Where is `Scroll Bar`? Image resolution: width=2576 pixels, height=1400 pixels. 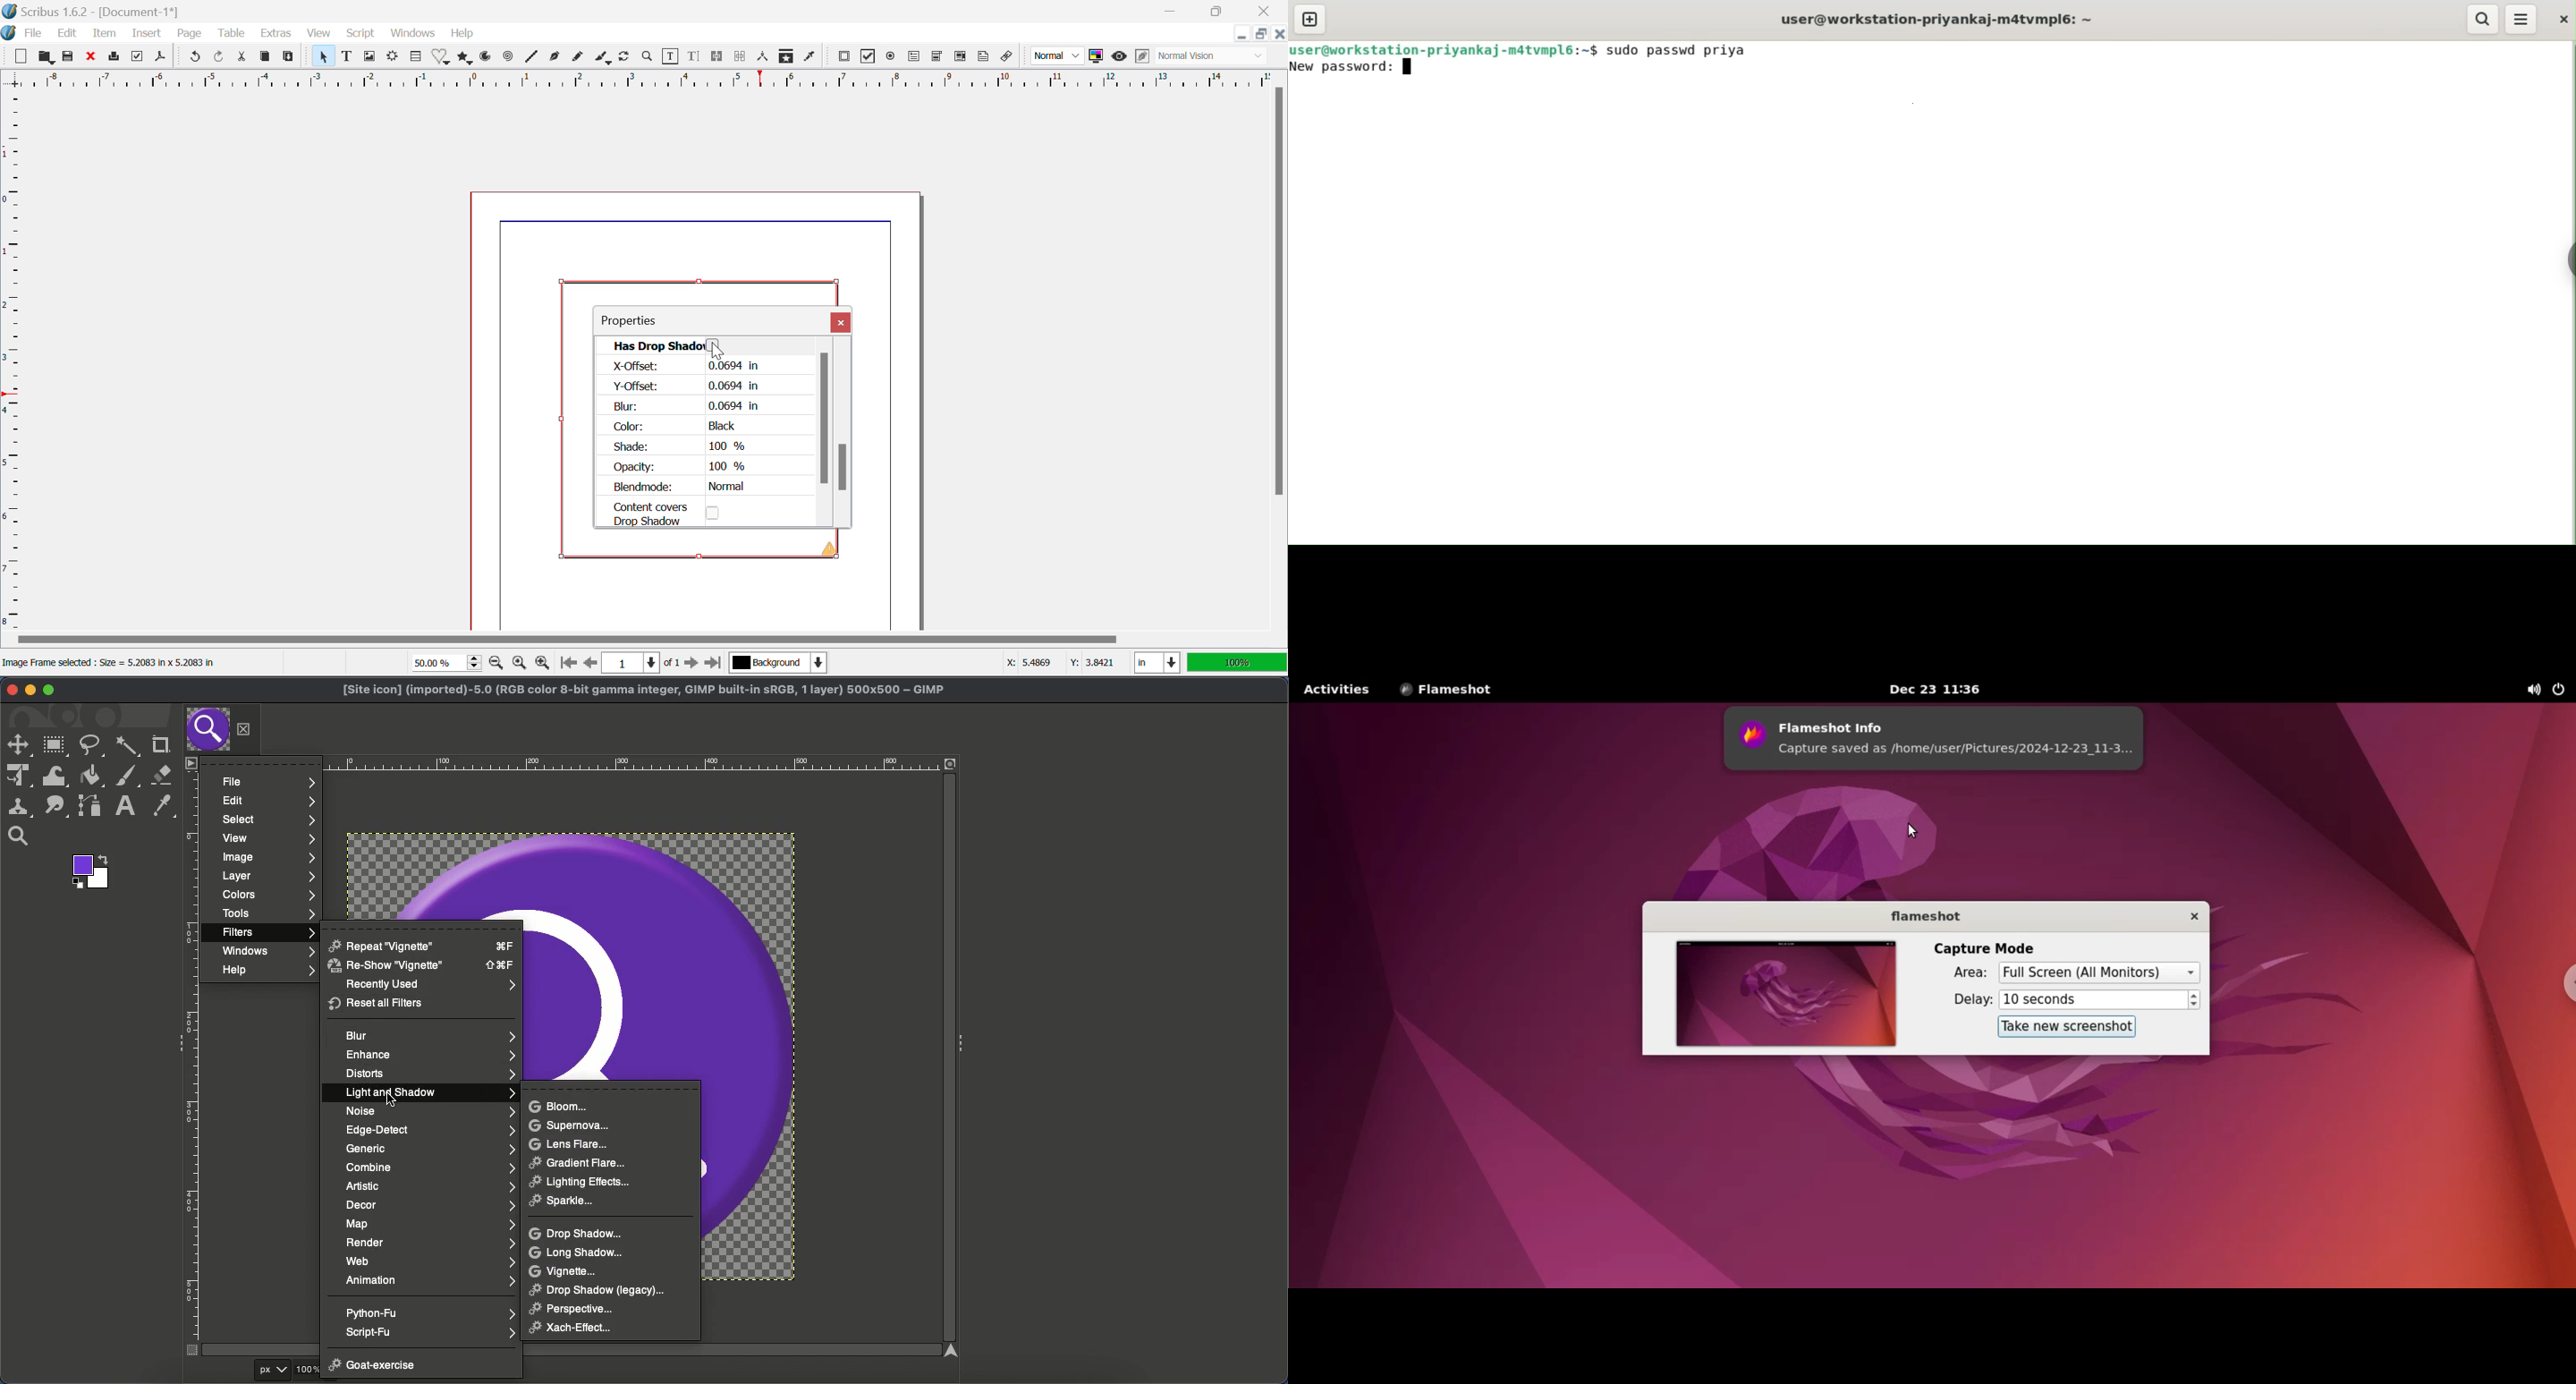
Scroll Bar is located at coordinates (828, 439).